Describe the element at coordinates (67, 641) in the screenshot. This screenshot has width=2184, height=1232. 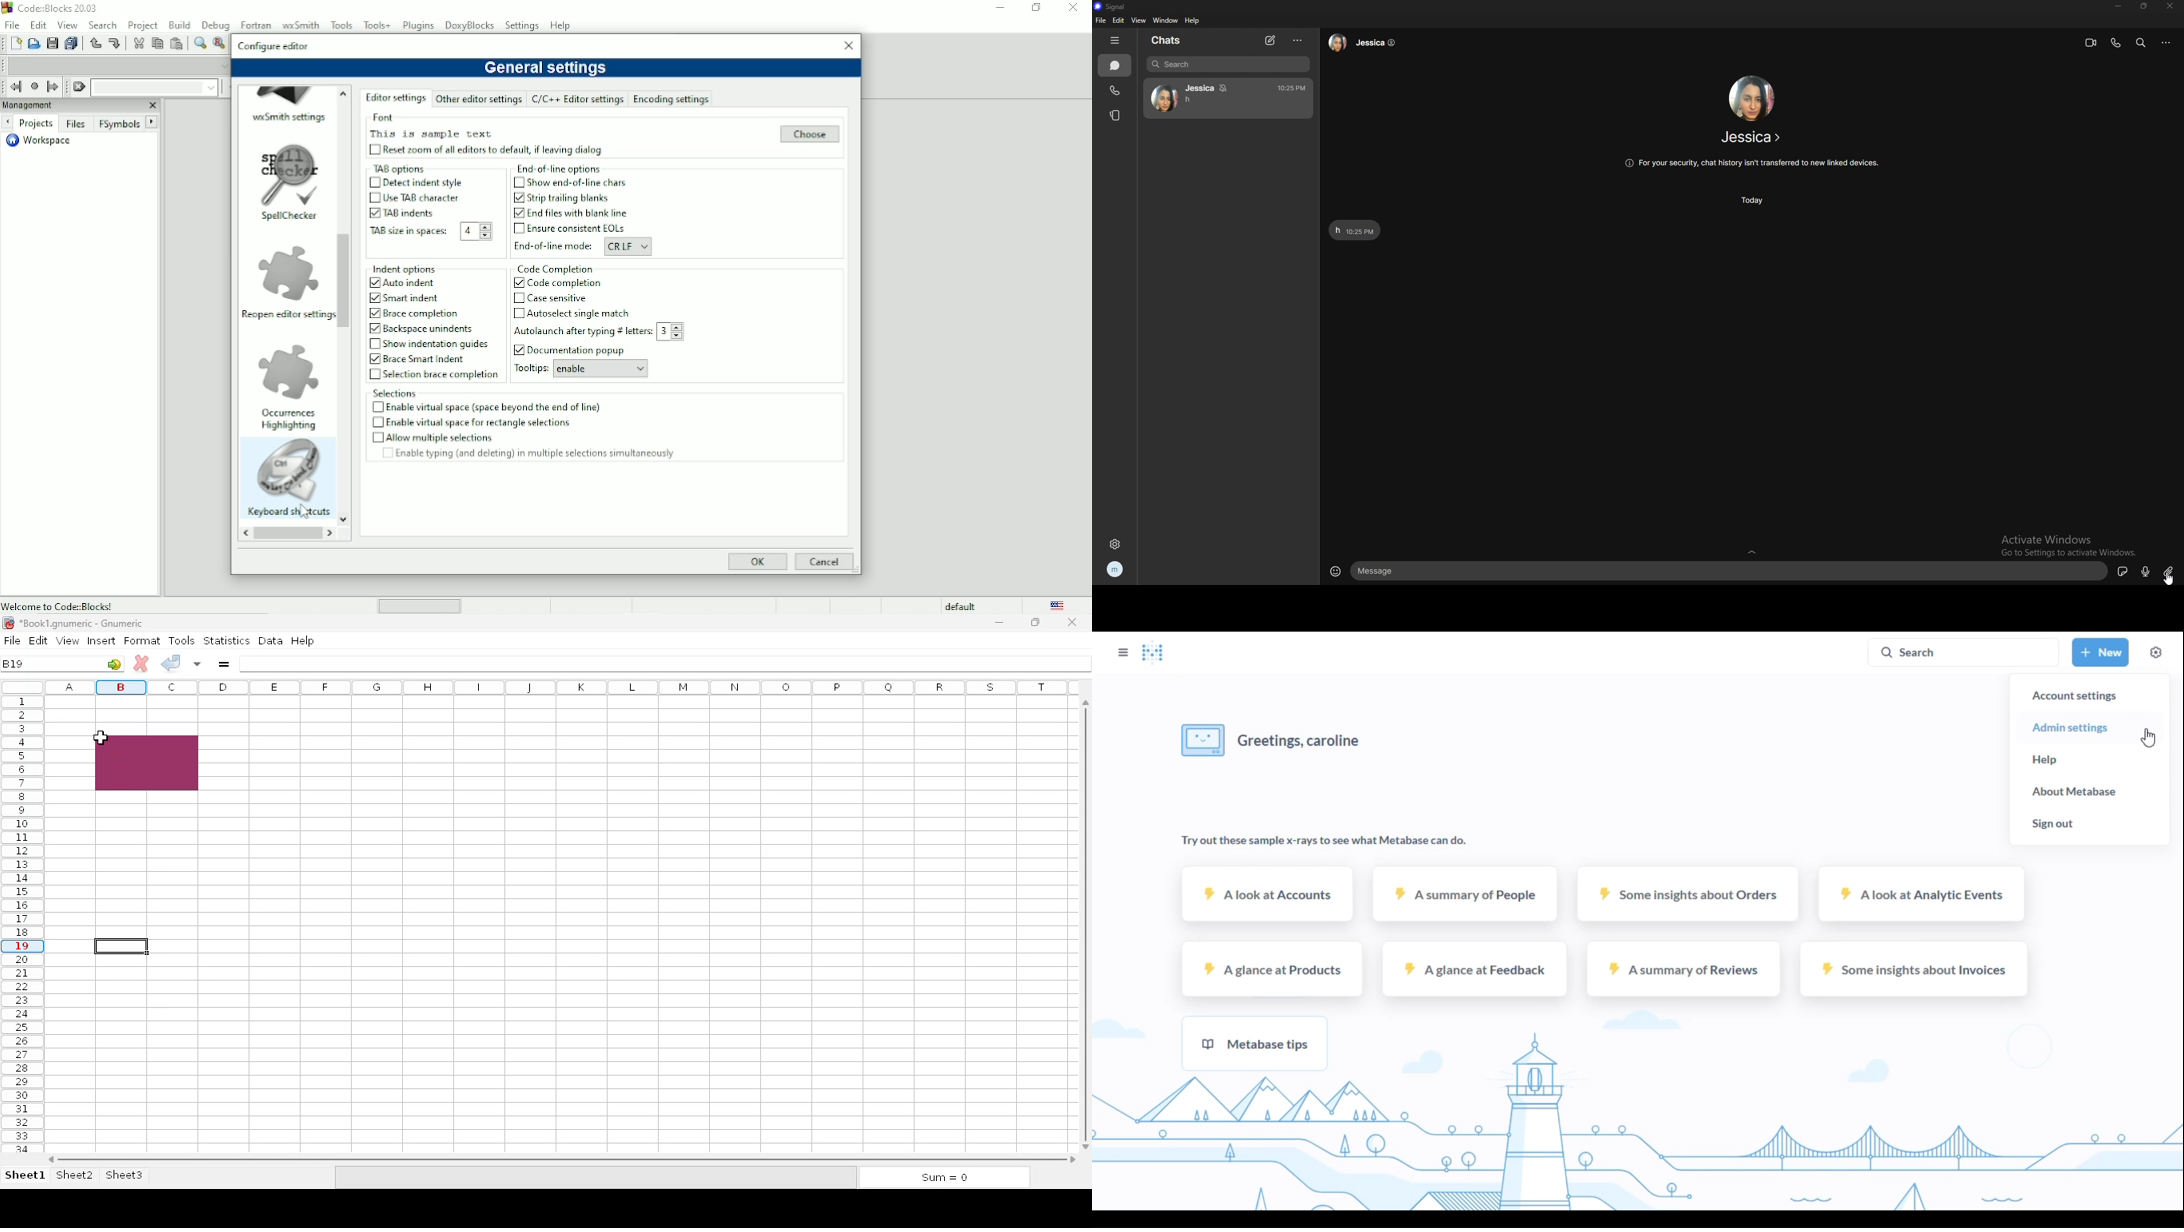
I see `view` at that location.